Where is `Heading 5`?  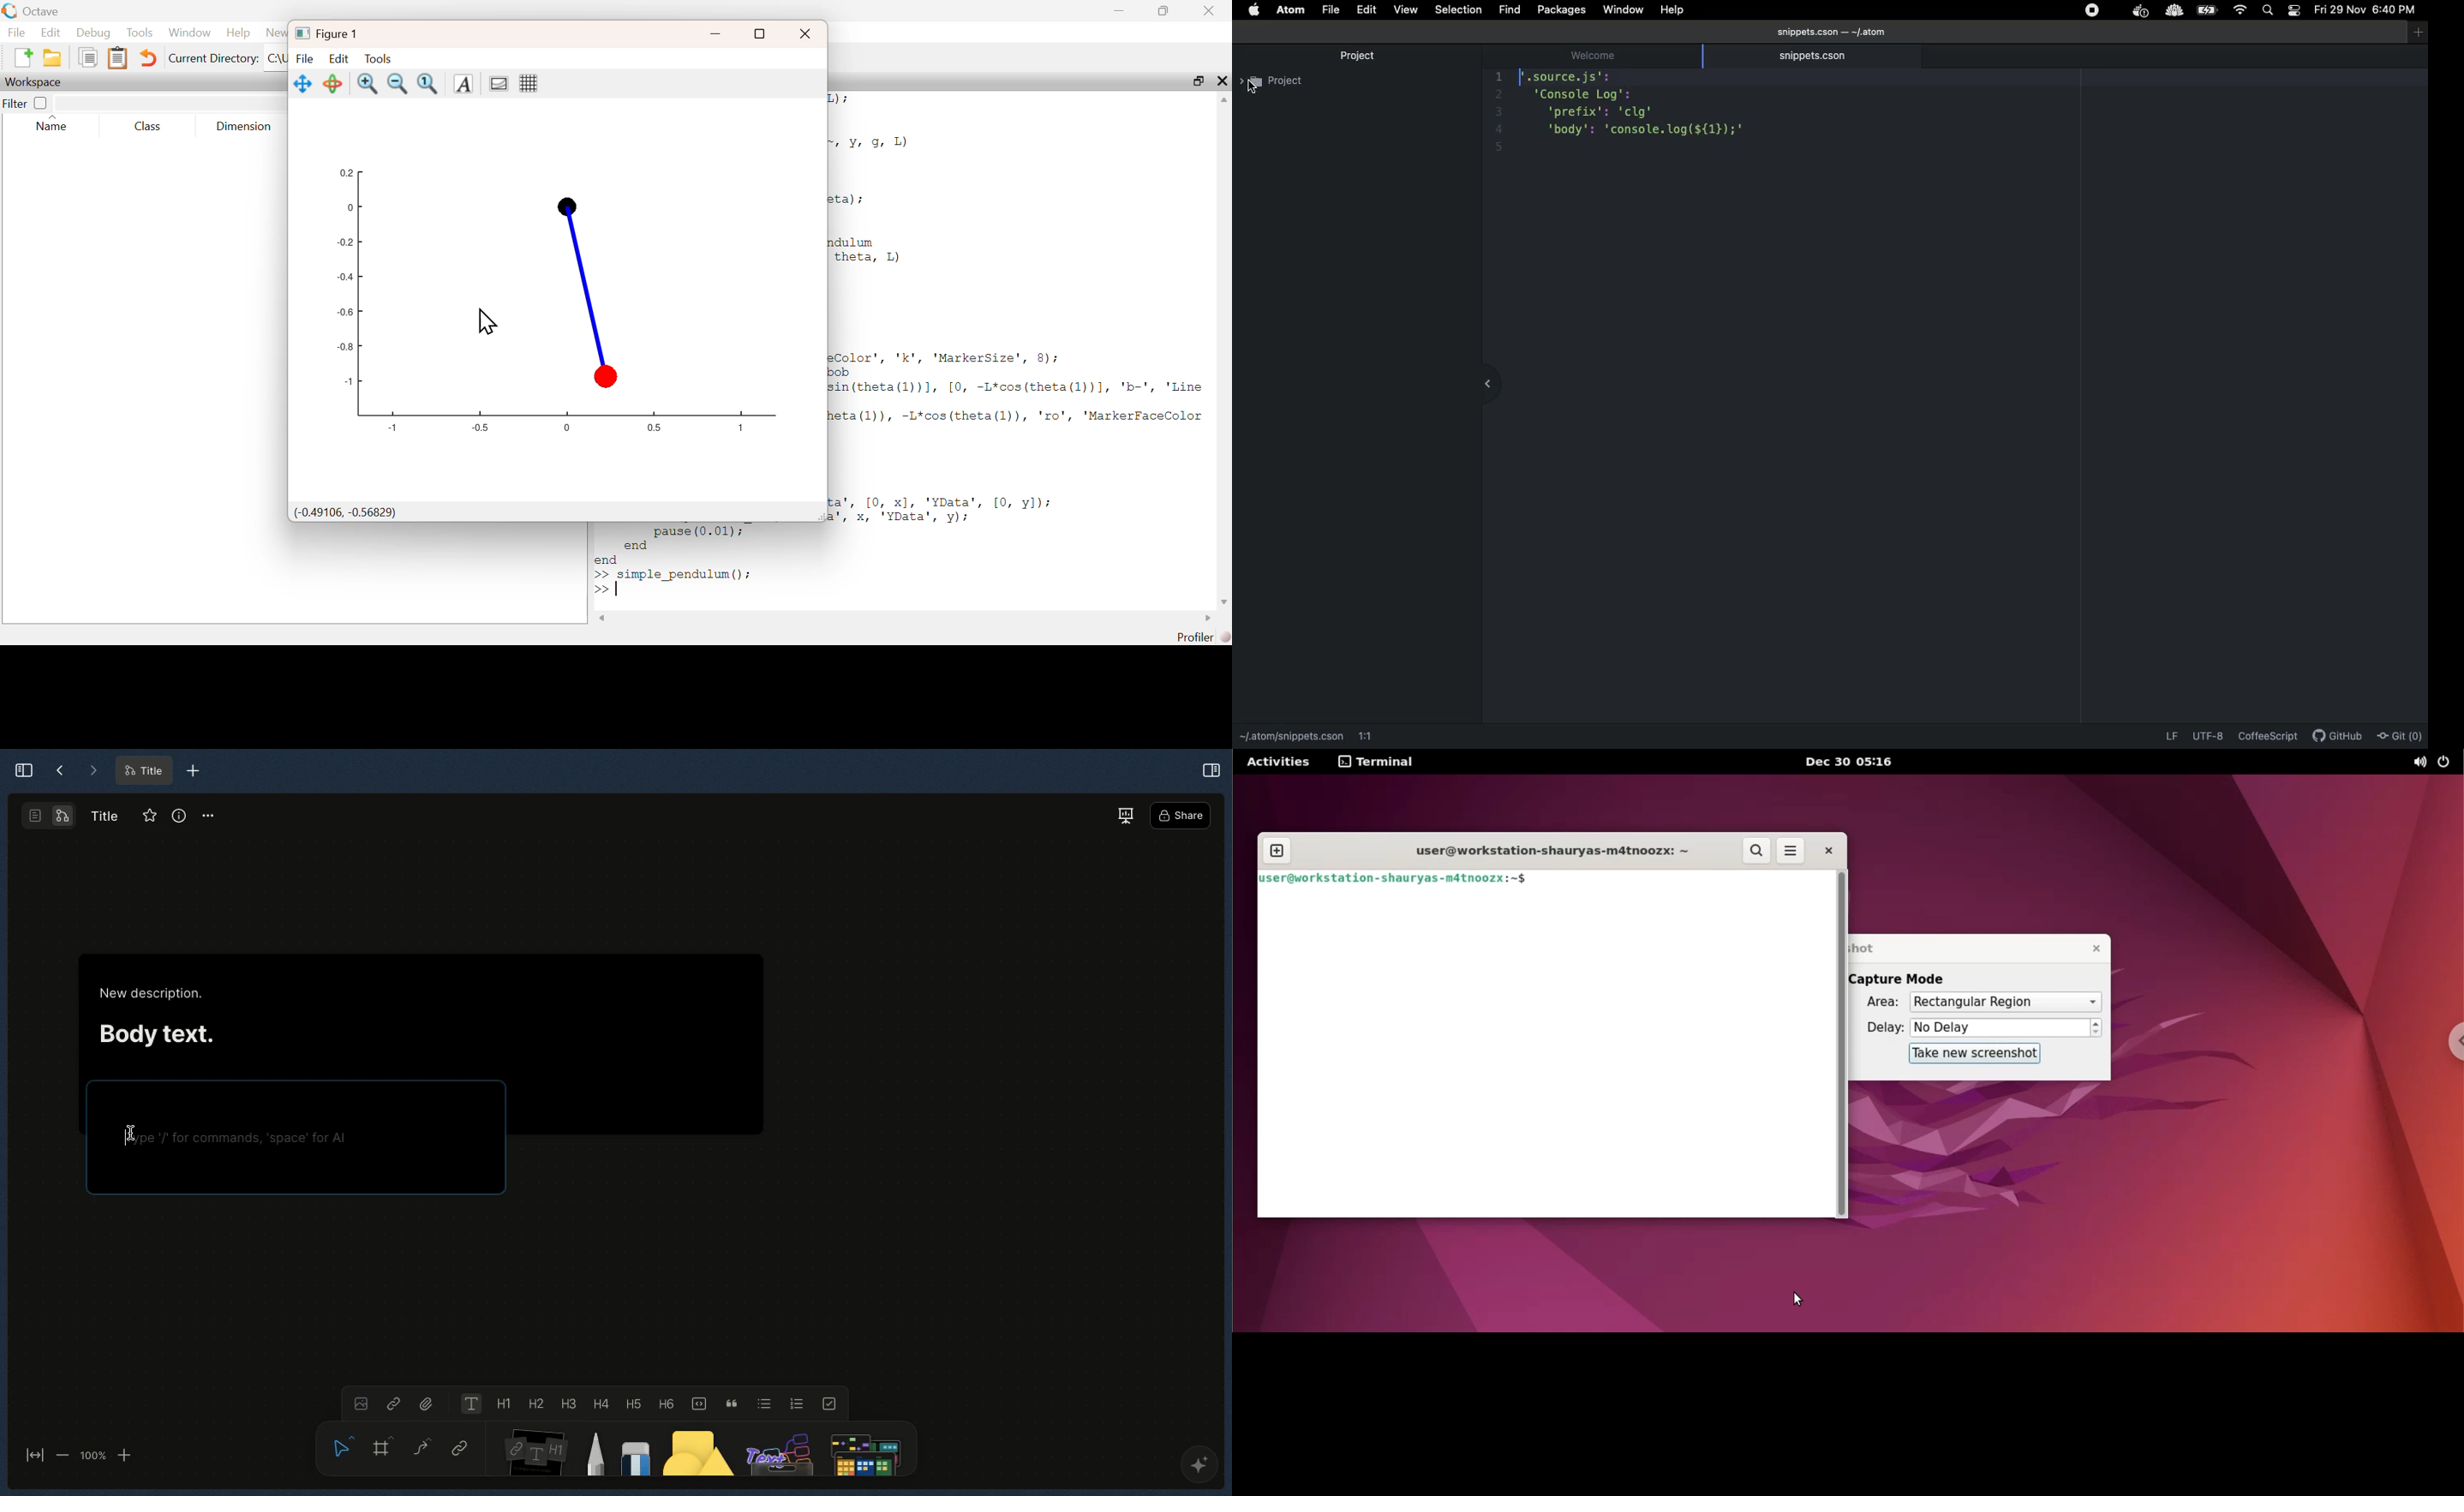 Heading 5 is located at coordinates (631, 1403).